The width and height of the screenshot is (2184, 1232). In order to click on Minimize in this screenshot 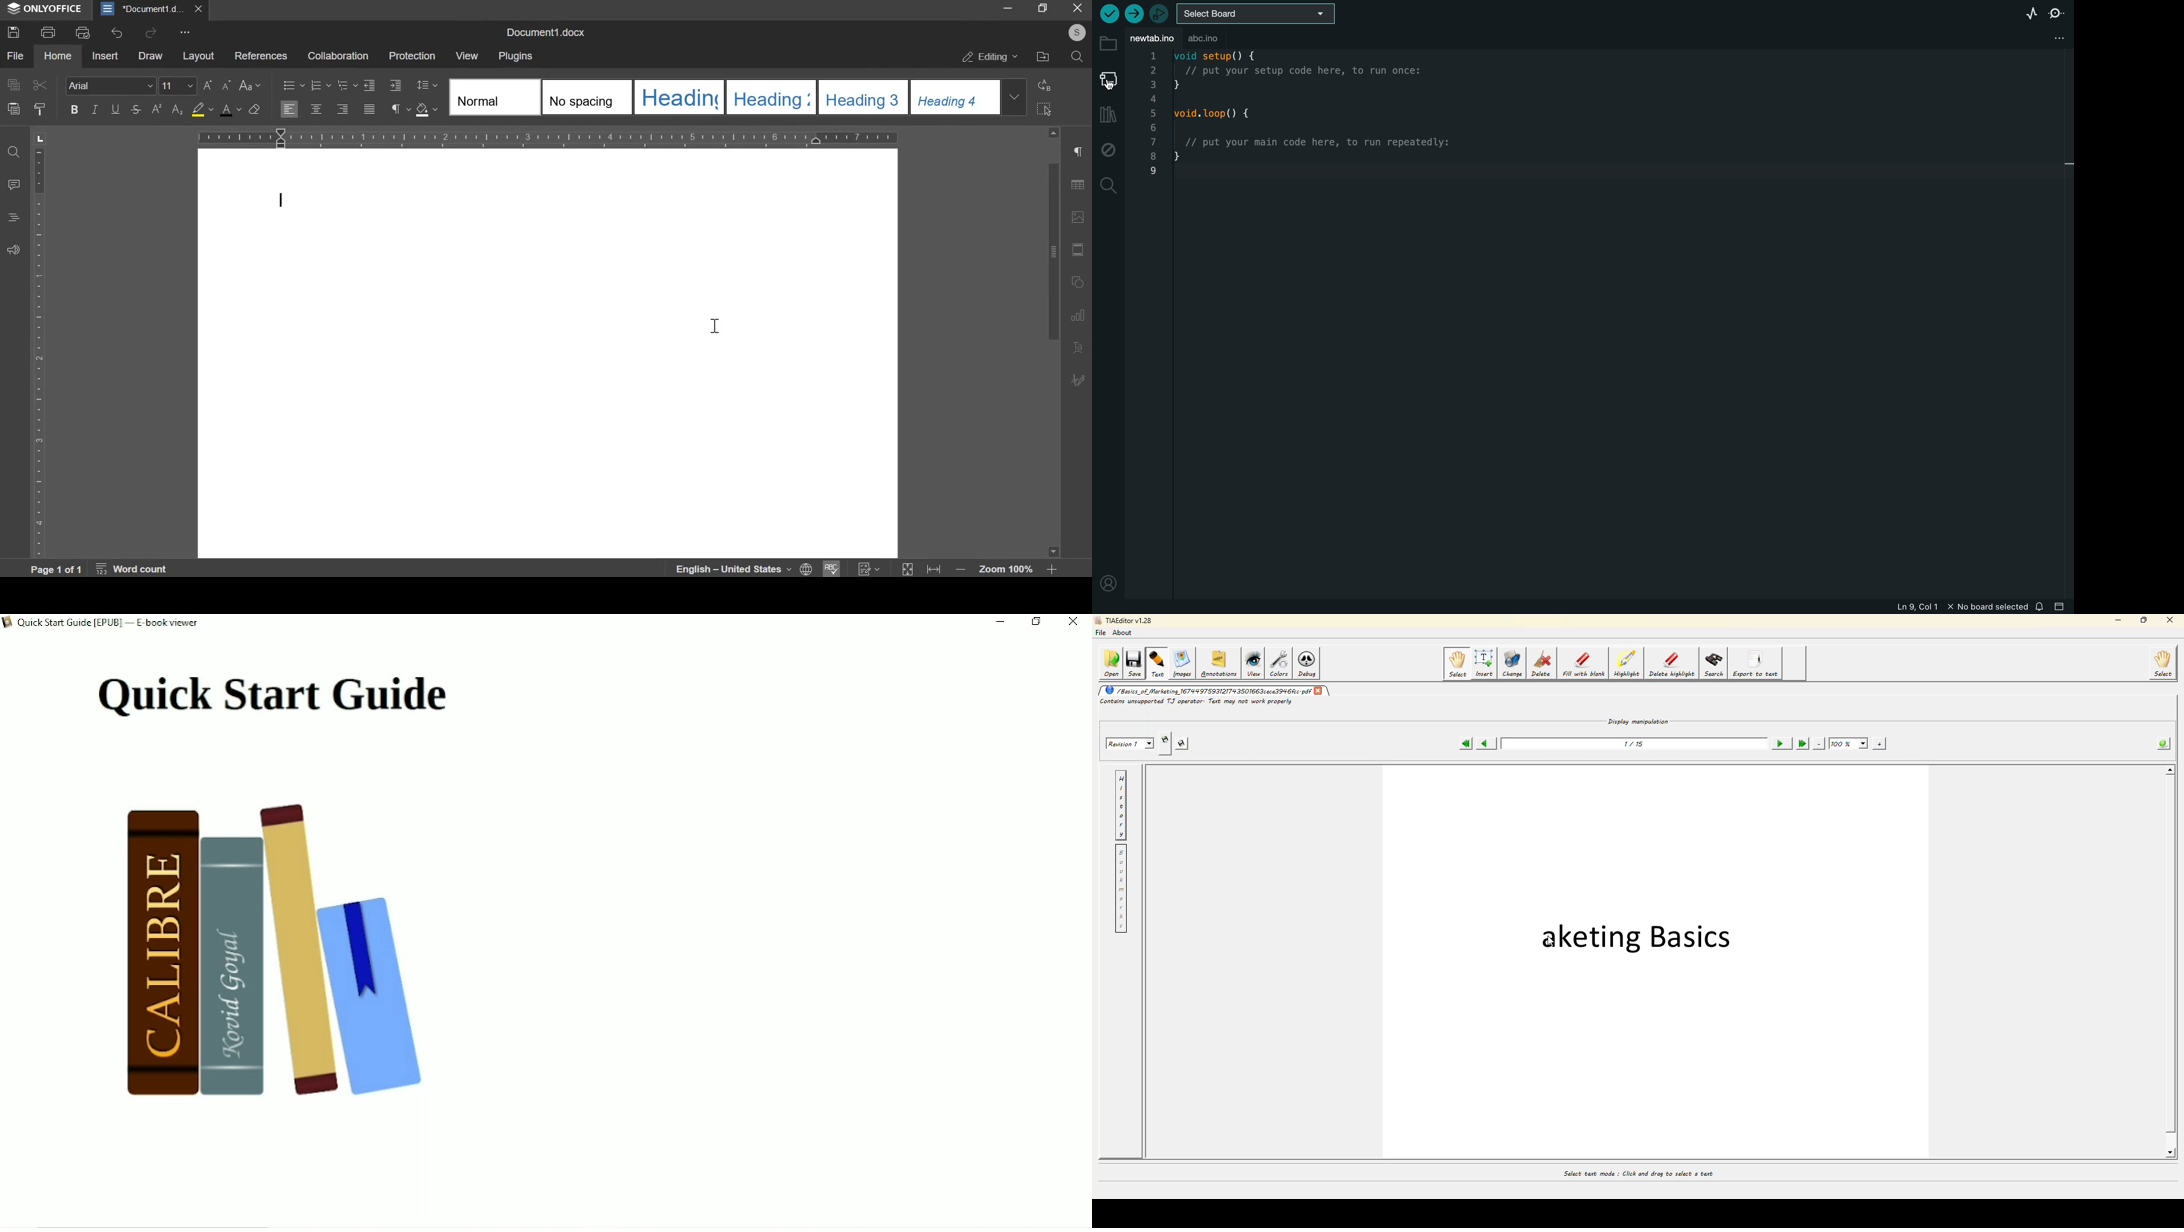, I will do `click(1001, 621)`.